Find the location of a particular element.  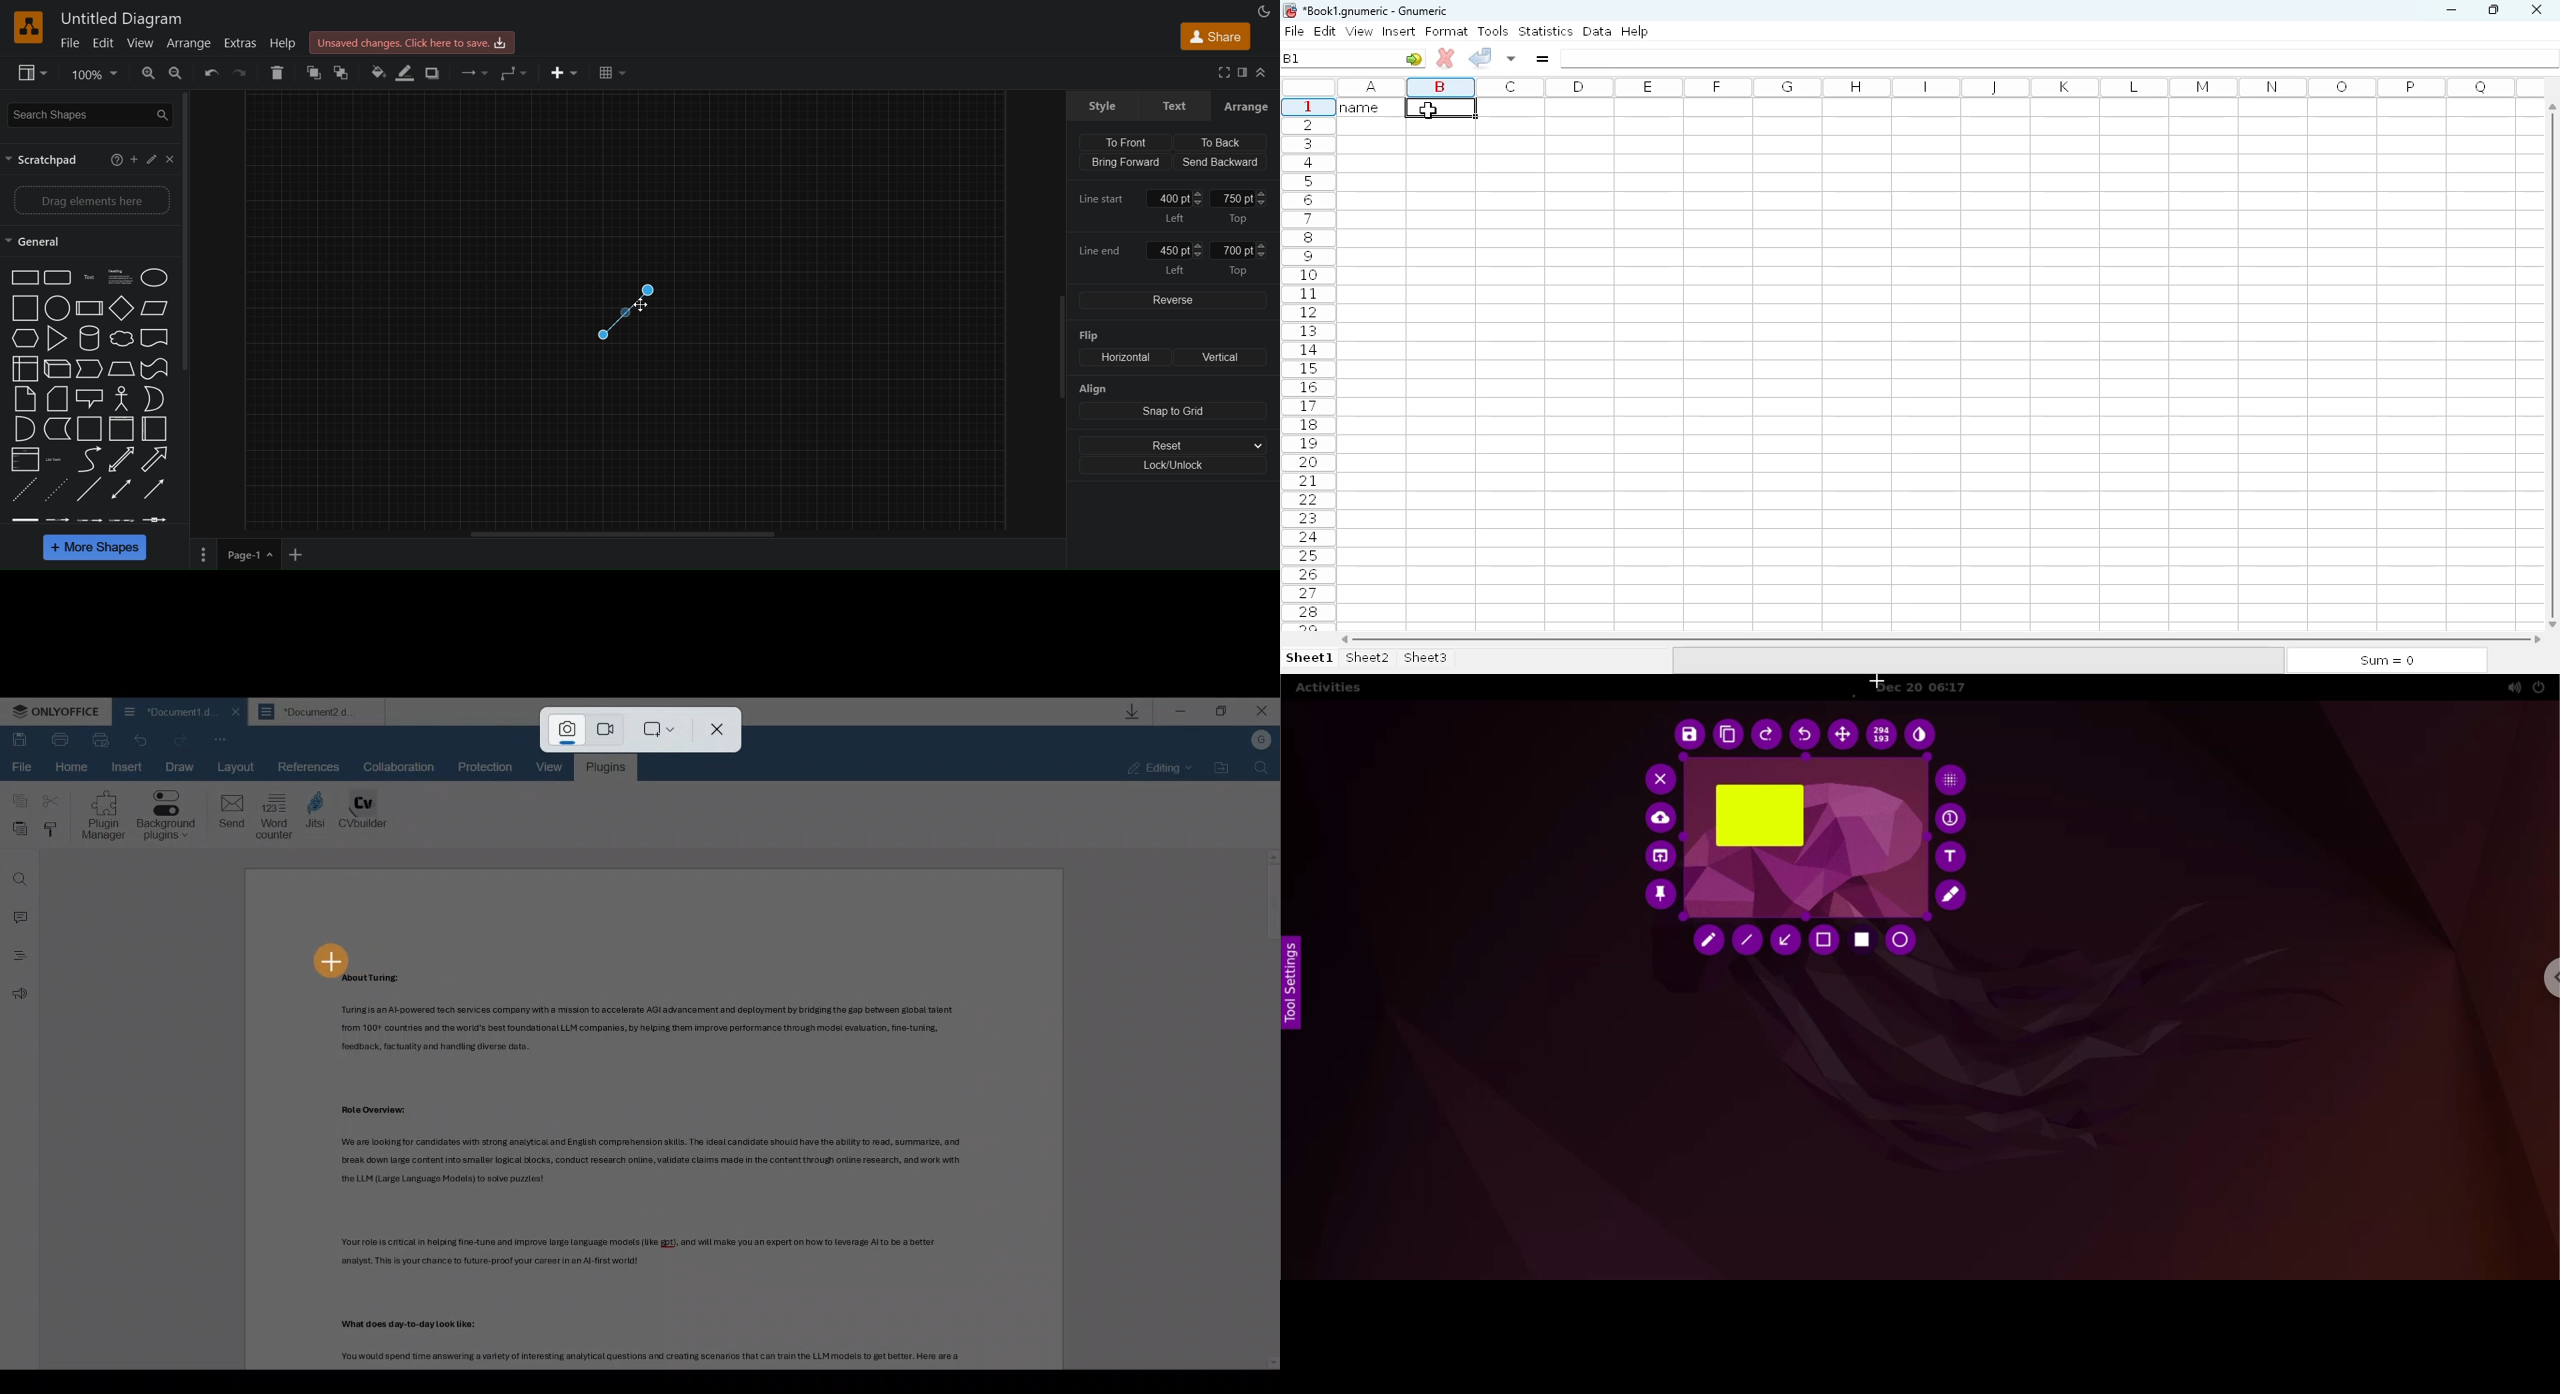

fill color is located at coordinates (375, 73).